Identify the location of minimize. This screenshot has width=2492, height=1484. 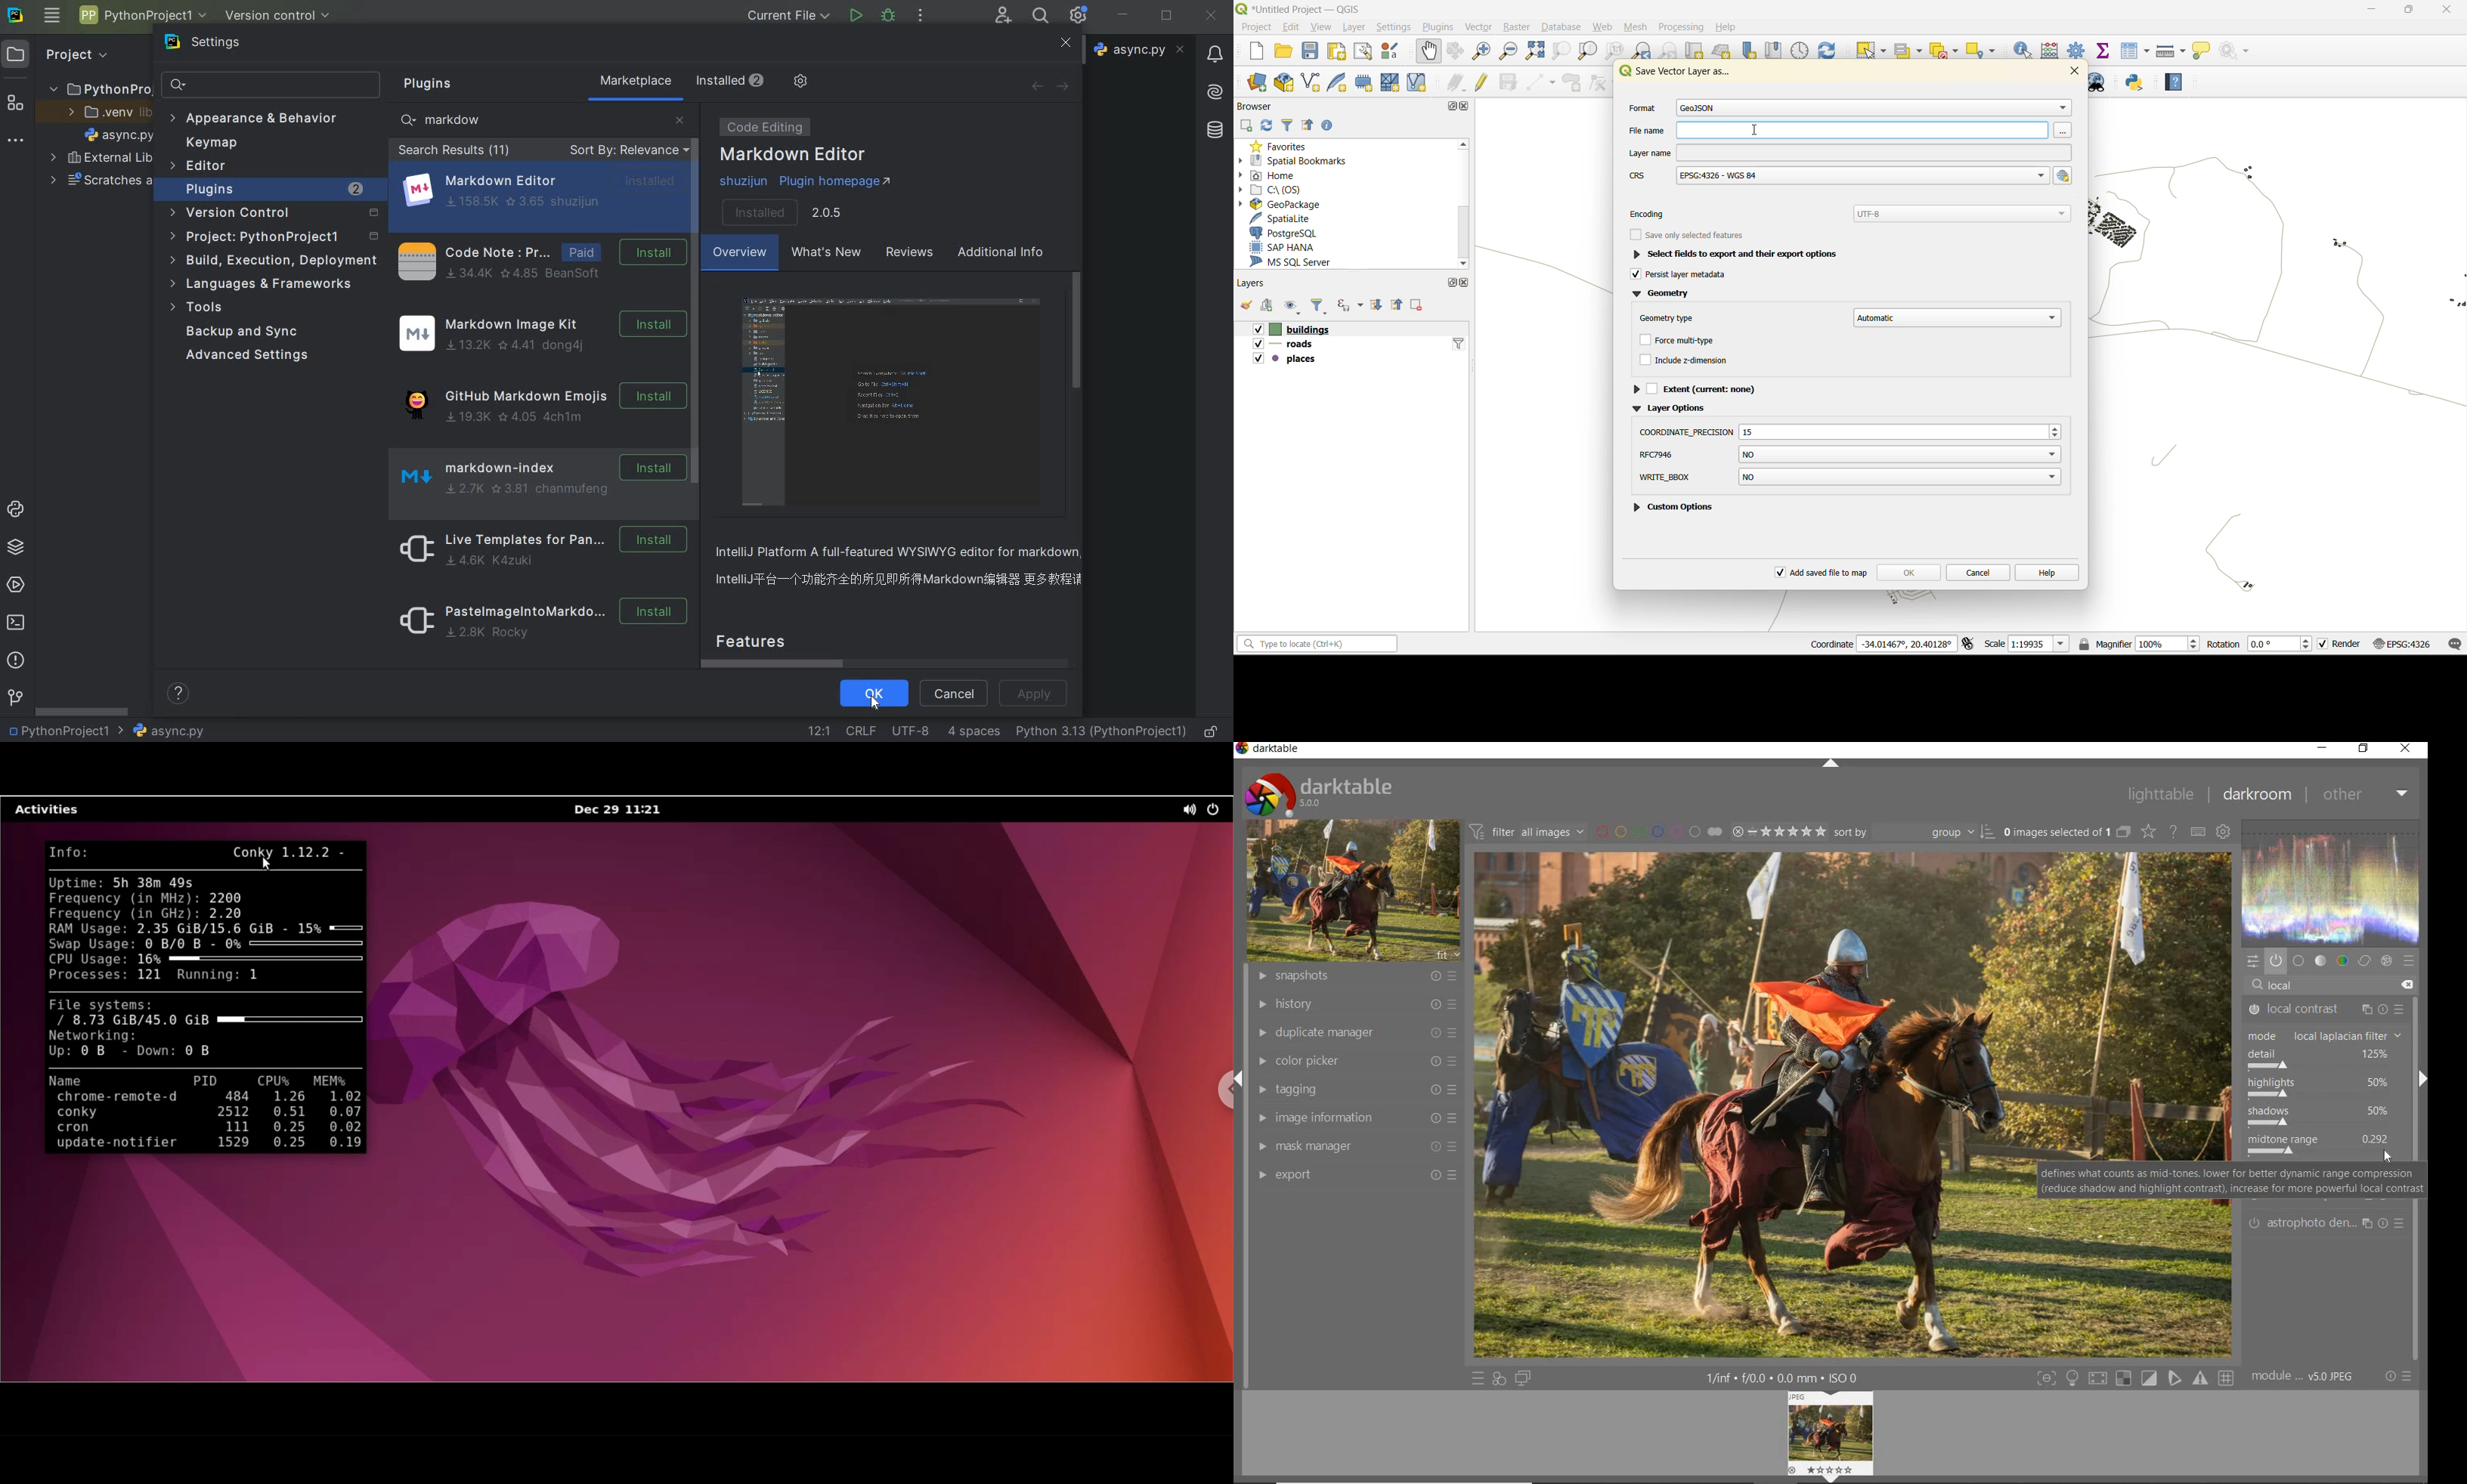
(2367, 12).